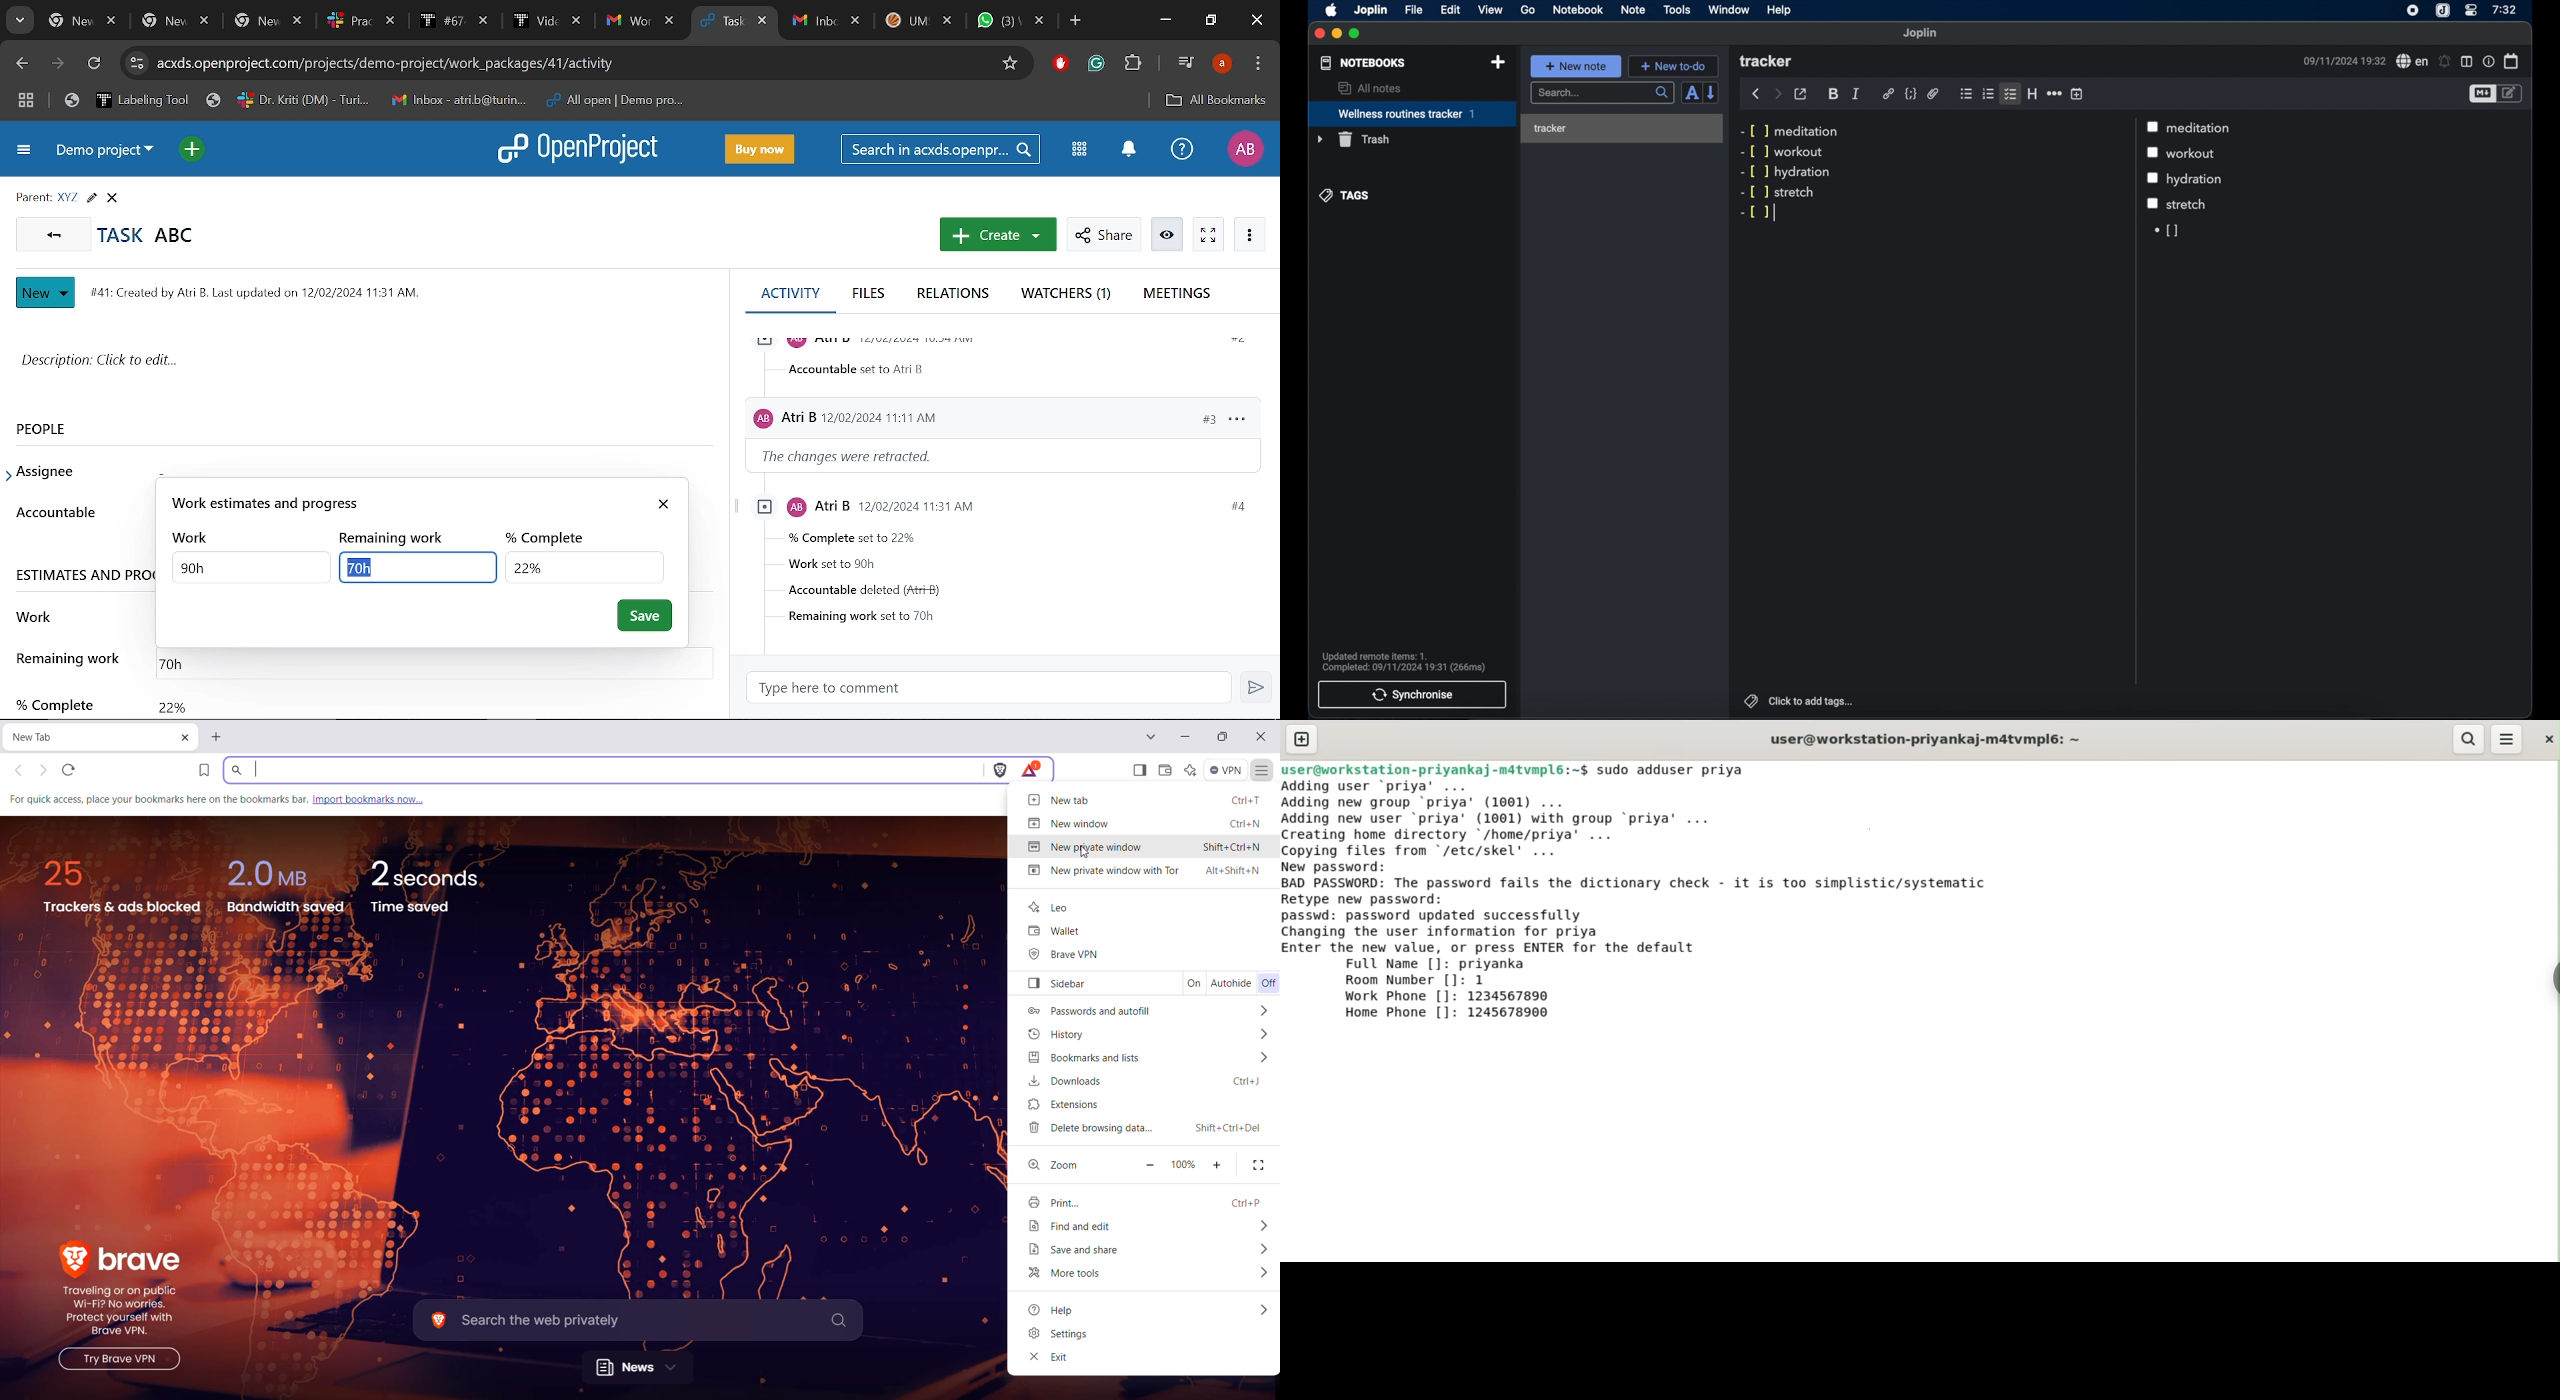 This screenshot has height=1400, width=2576. Describe the element at coordinates (2053, 93) in the screenshot. I see `horizontal rule` at that location.